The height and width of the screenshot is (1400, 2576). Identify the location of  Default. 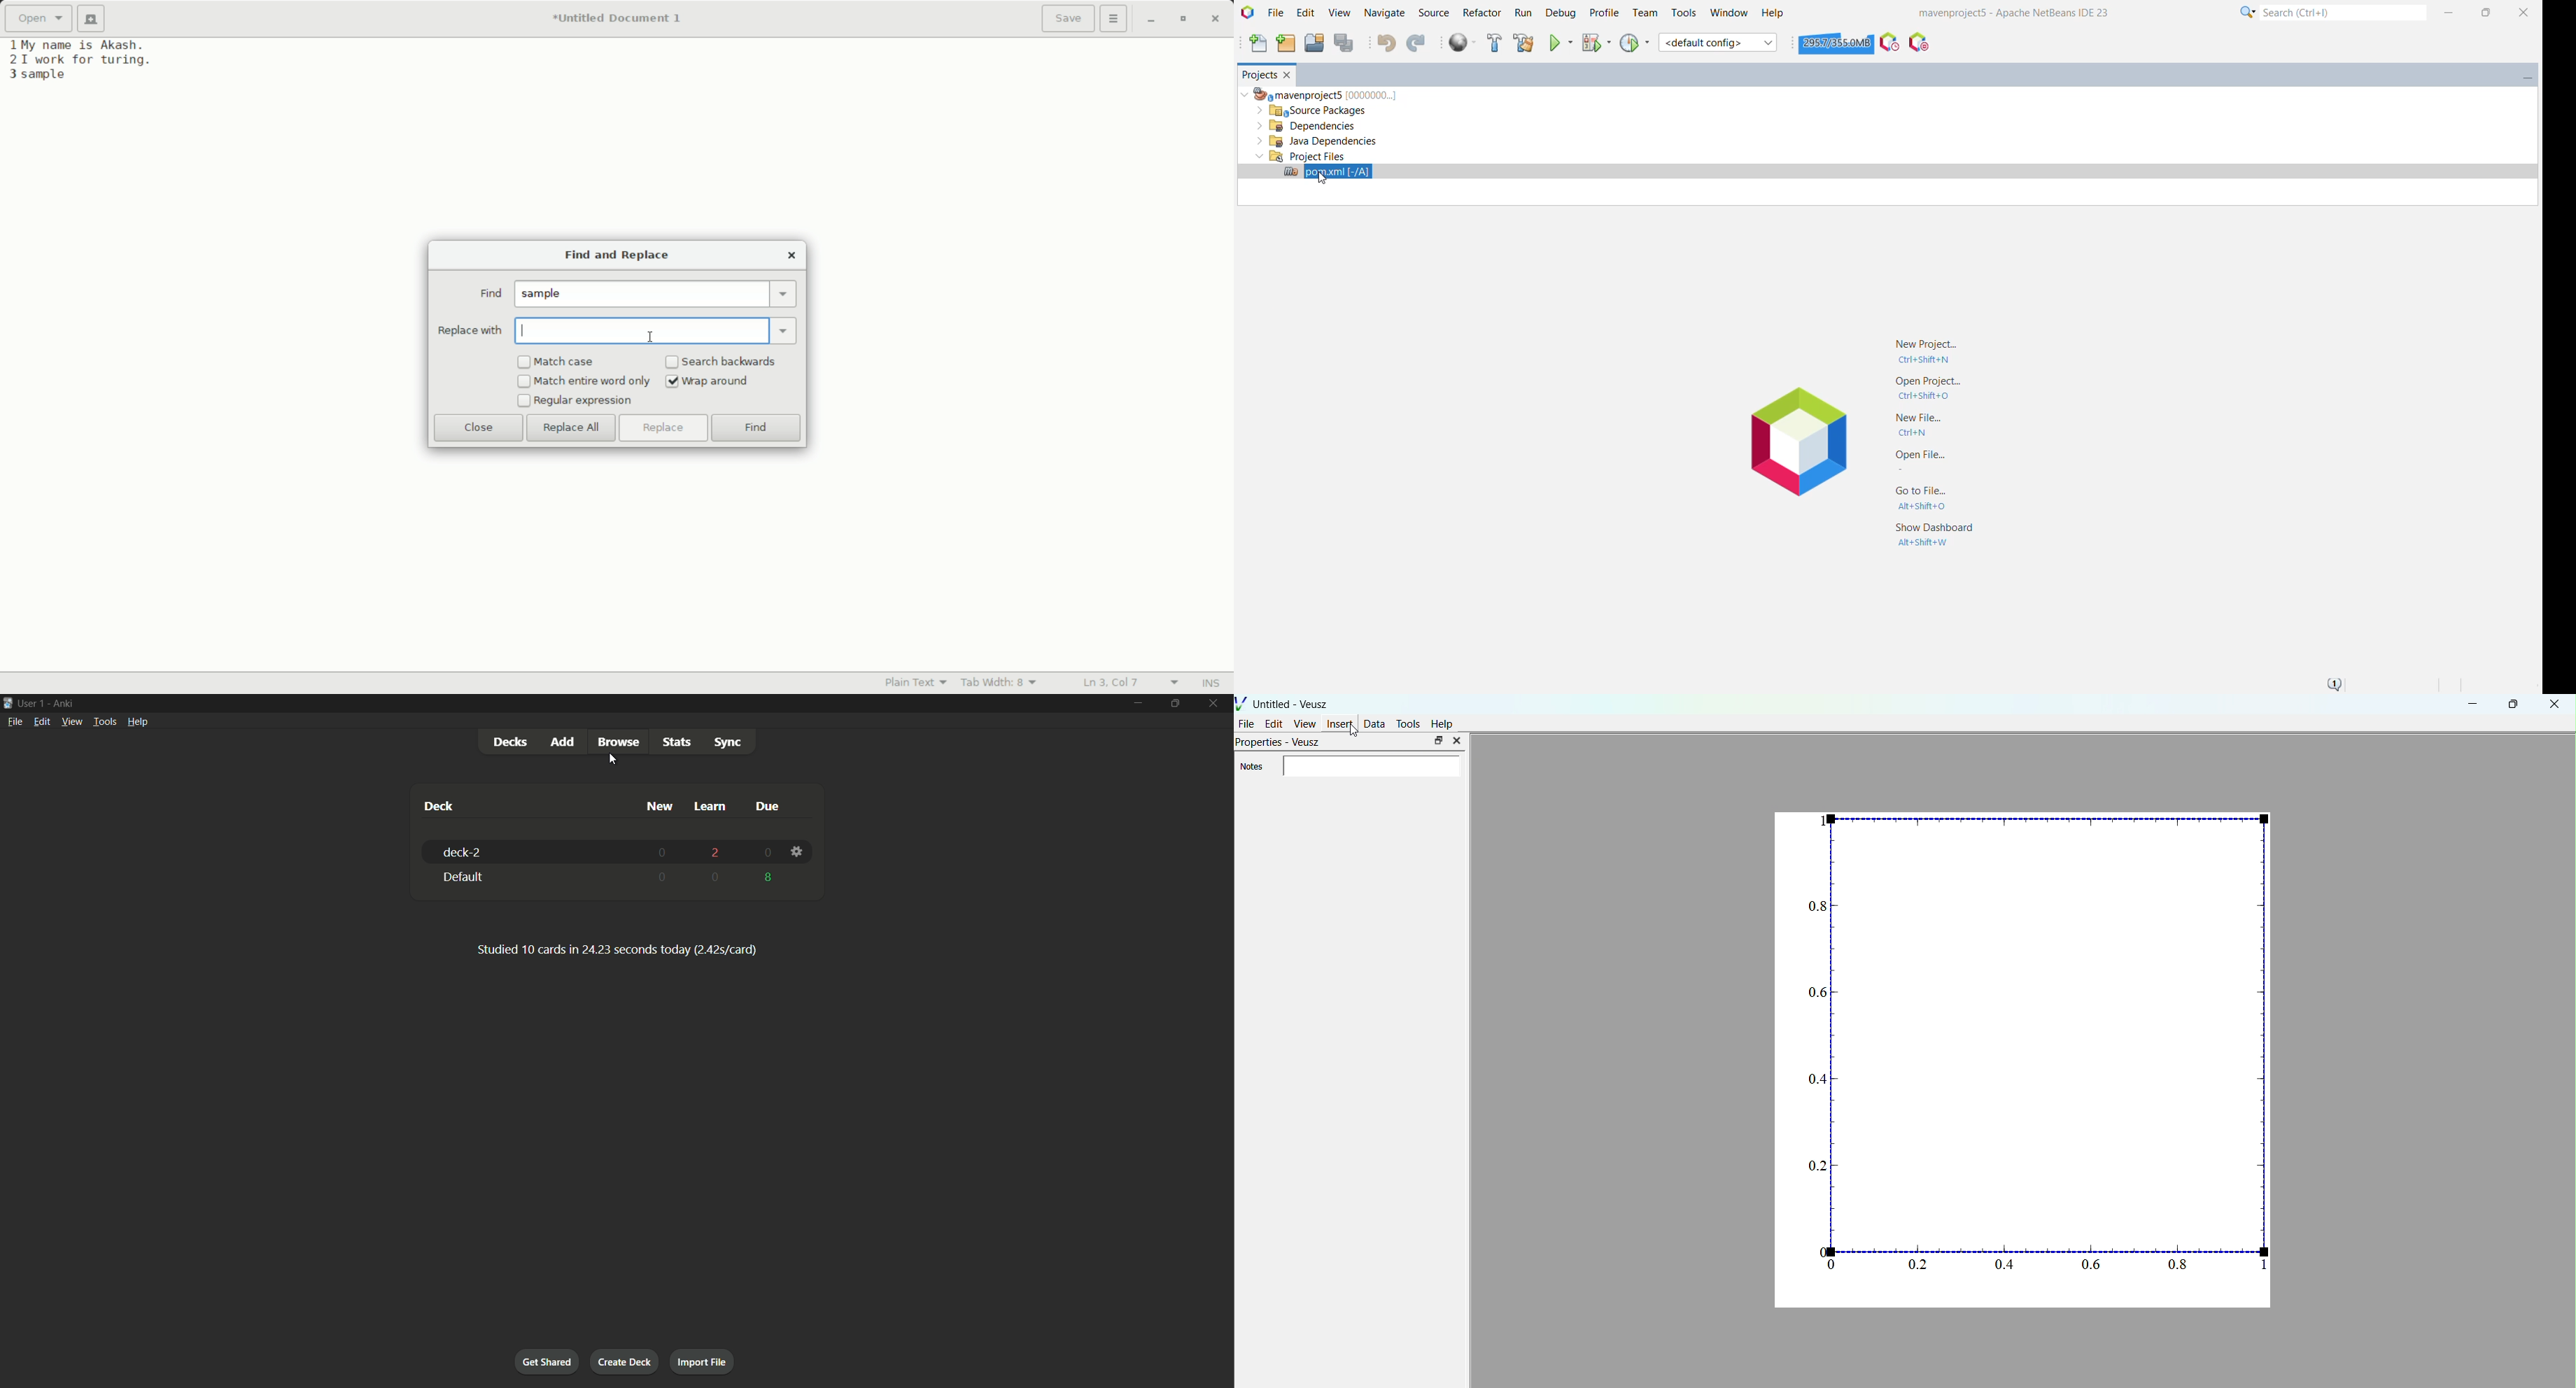
(462, 877).